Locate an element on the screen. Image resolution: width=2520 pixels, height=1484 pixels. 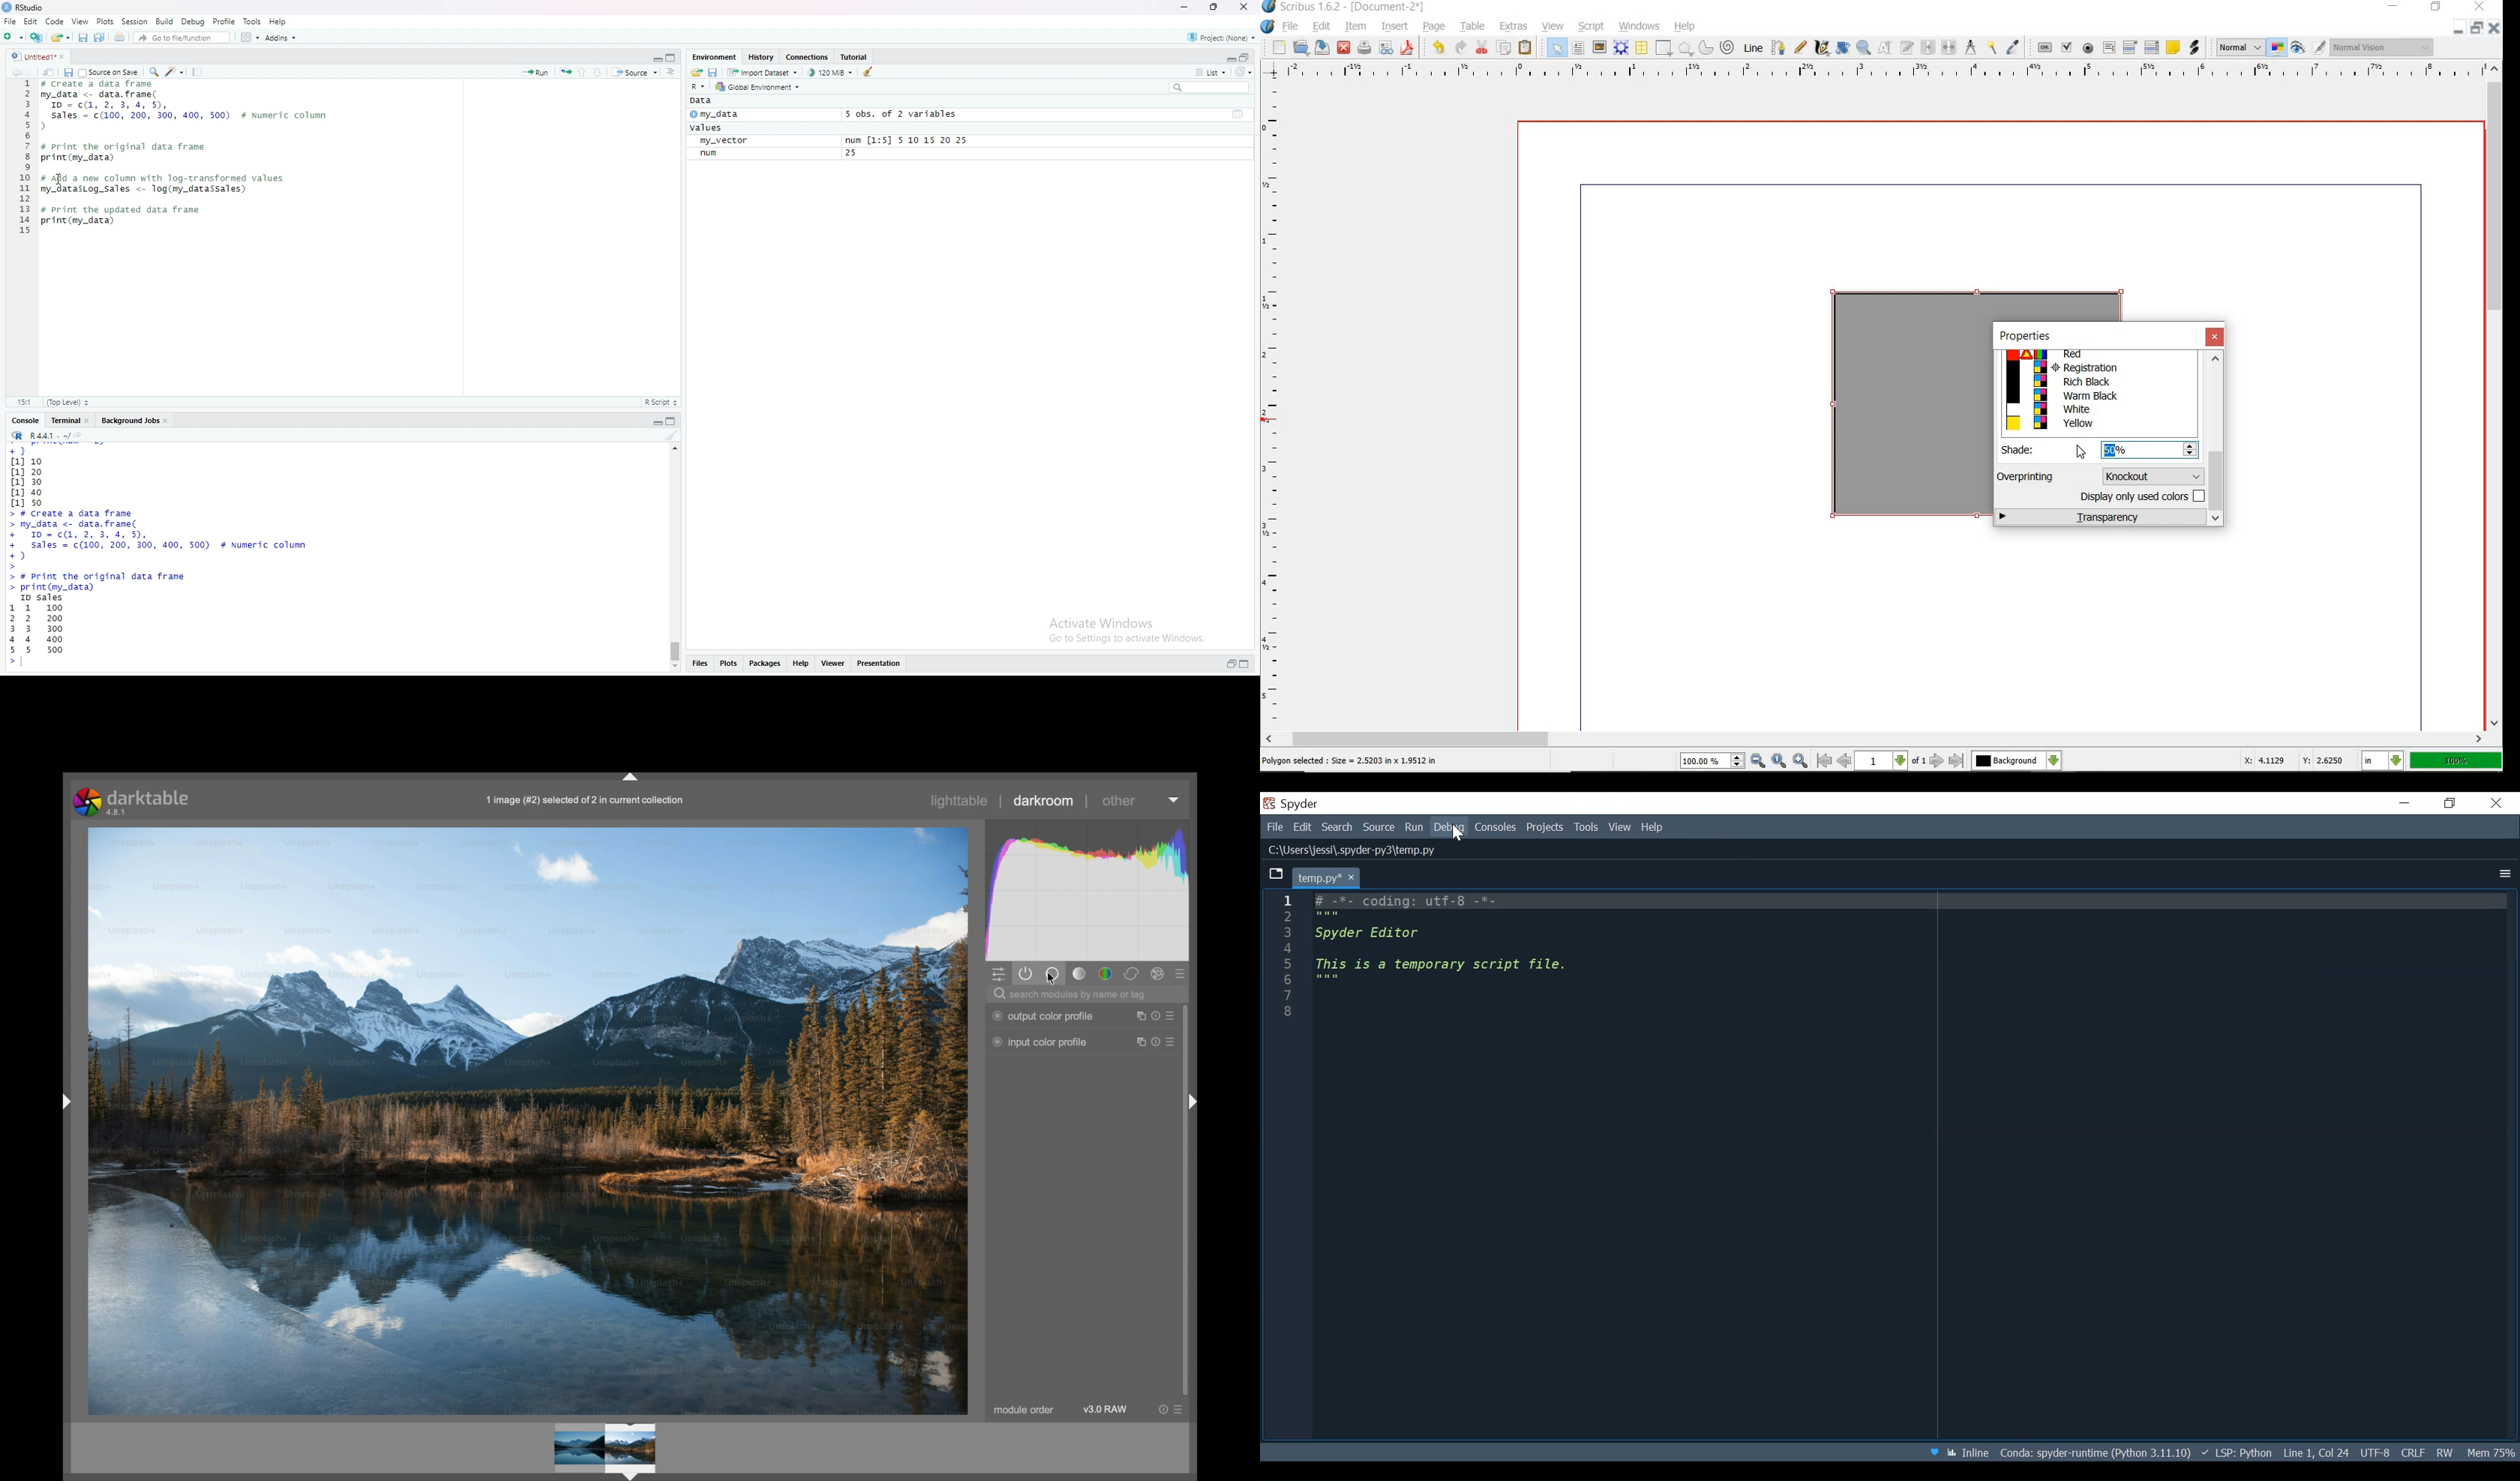
preview mode is located at coordinates (2299, 50).